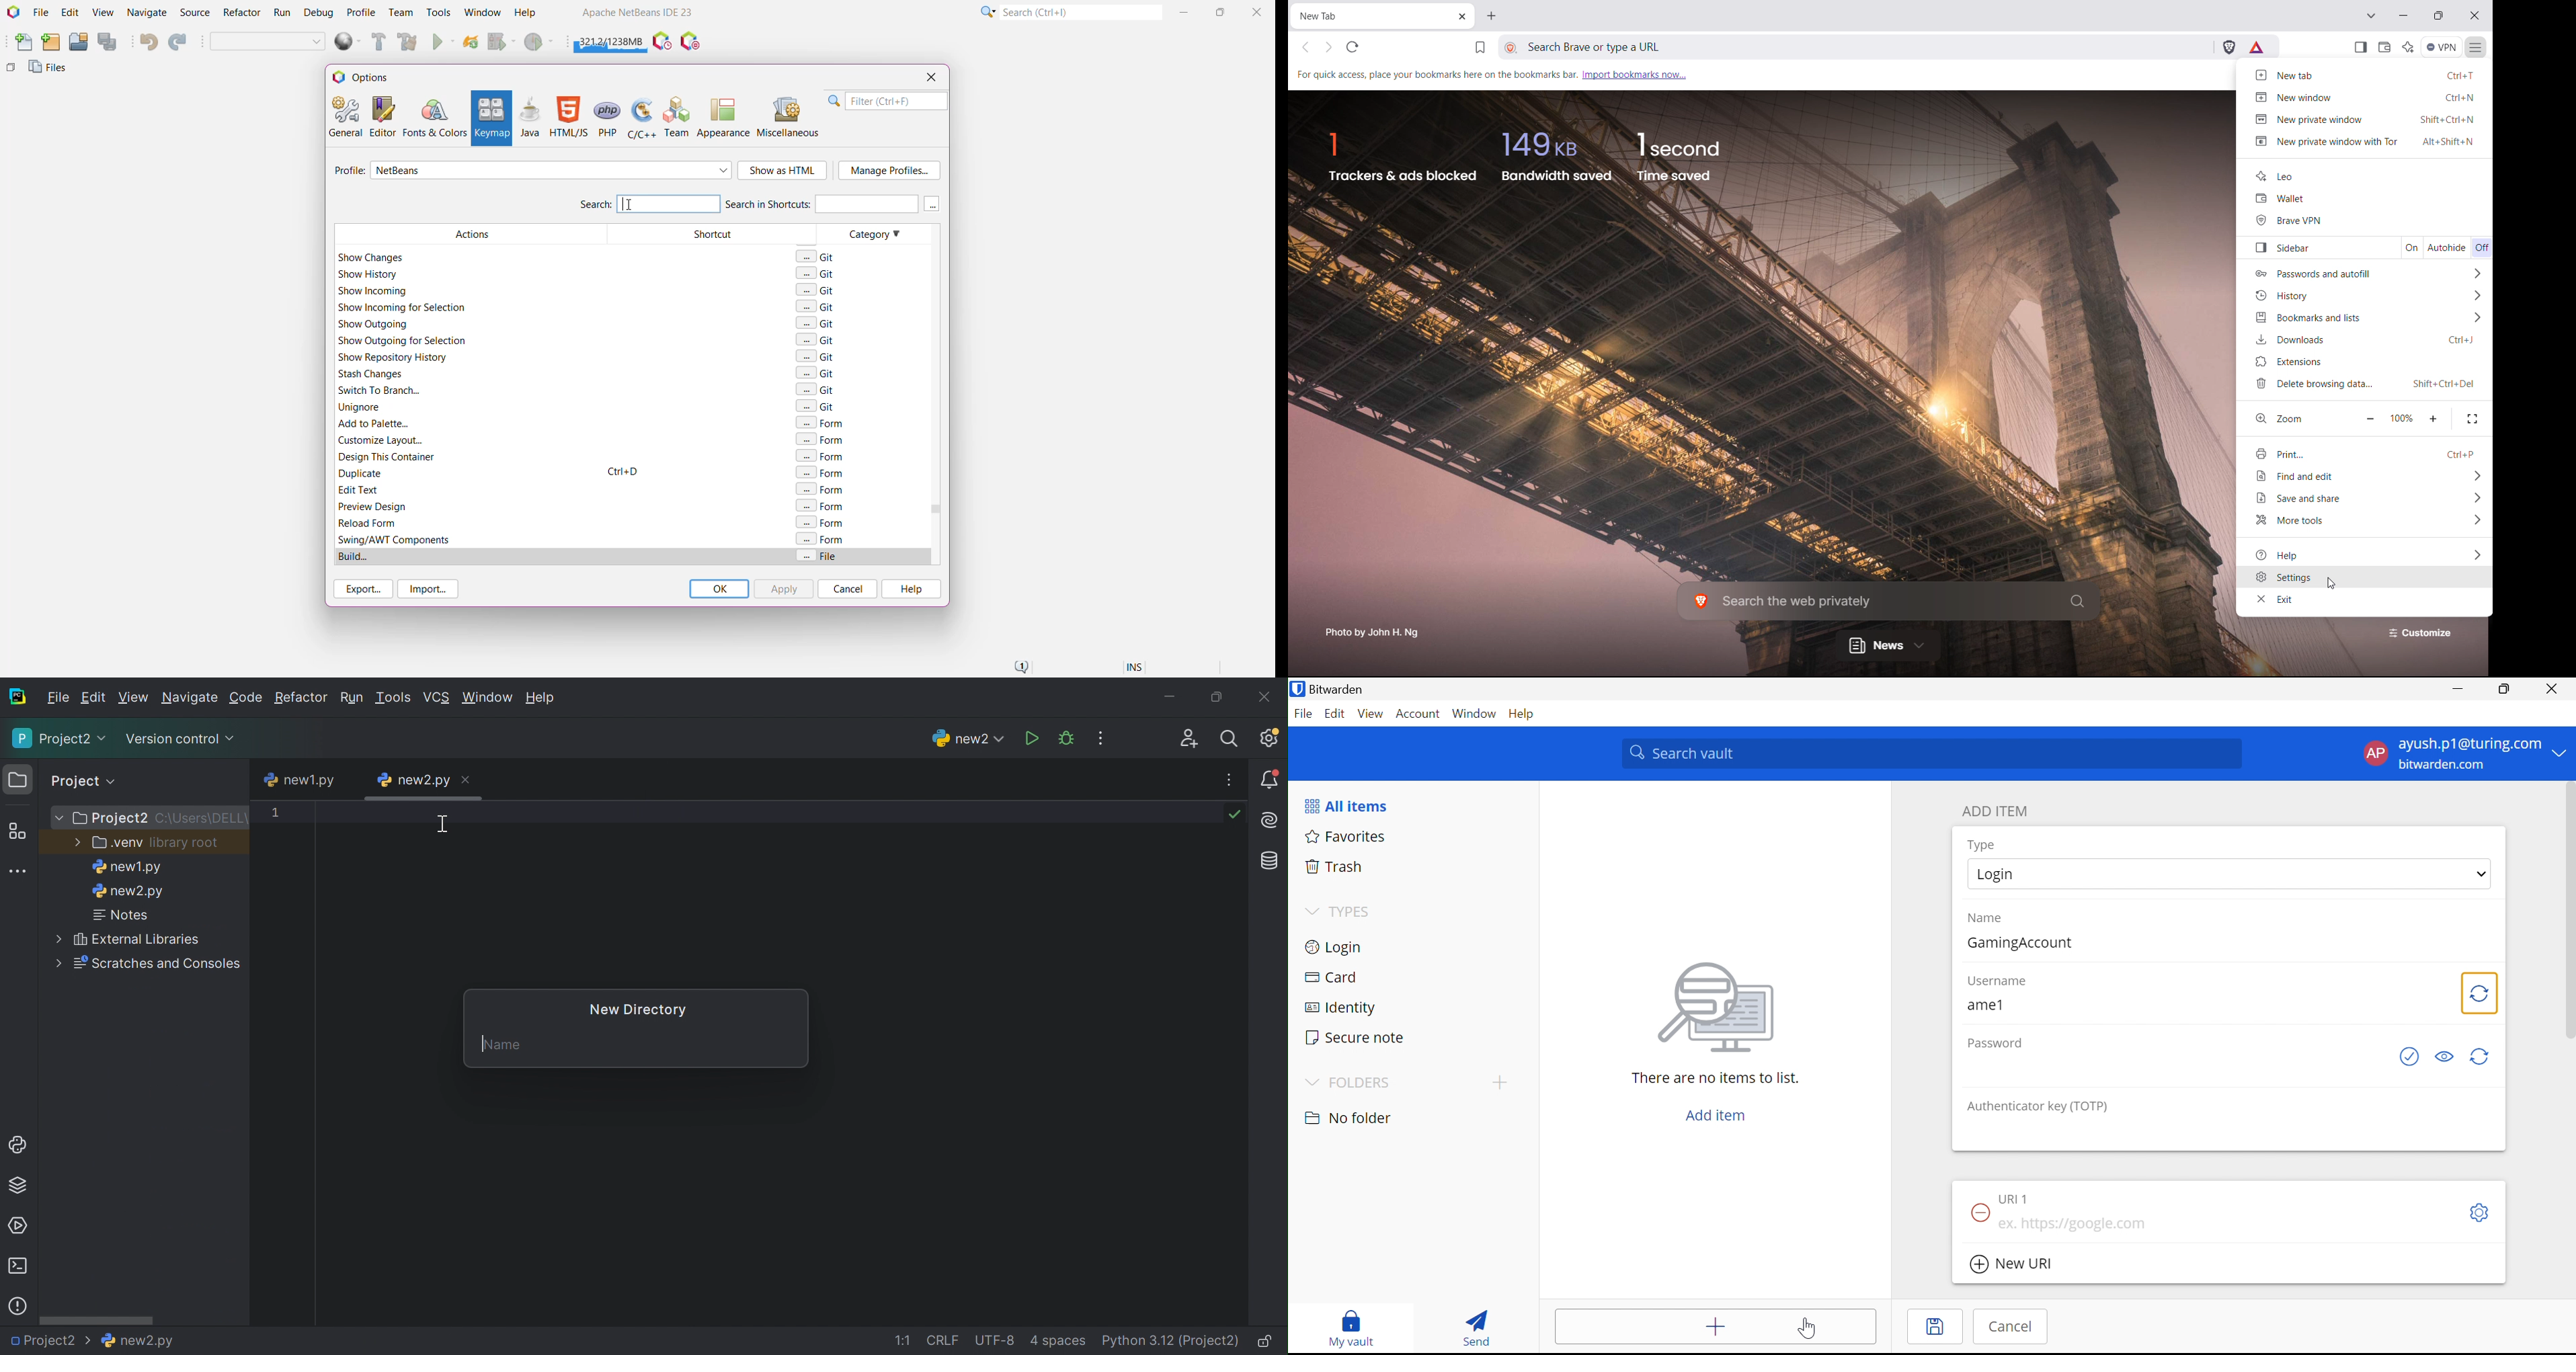  What do you see at coordinates (1808, 1329) in the screenshot?
I see `Cursor` at bounding box center [1808, 1329].